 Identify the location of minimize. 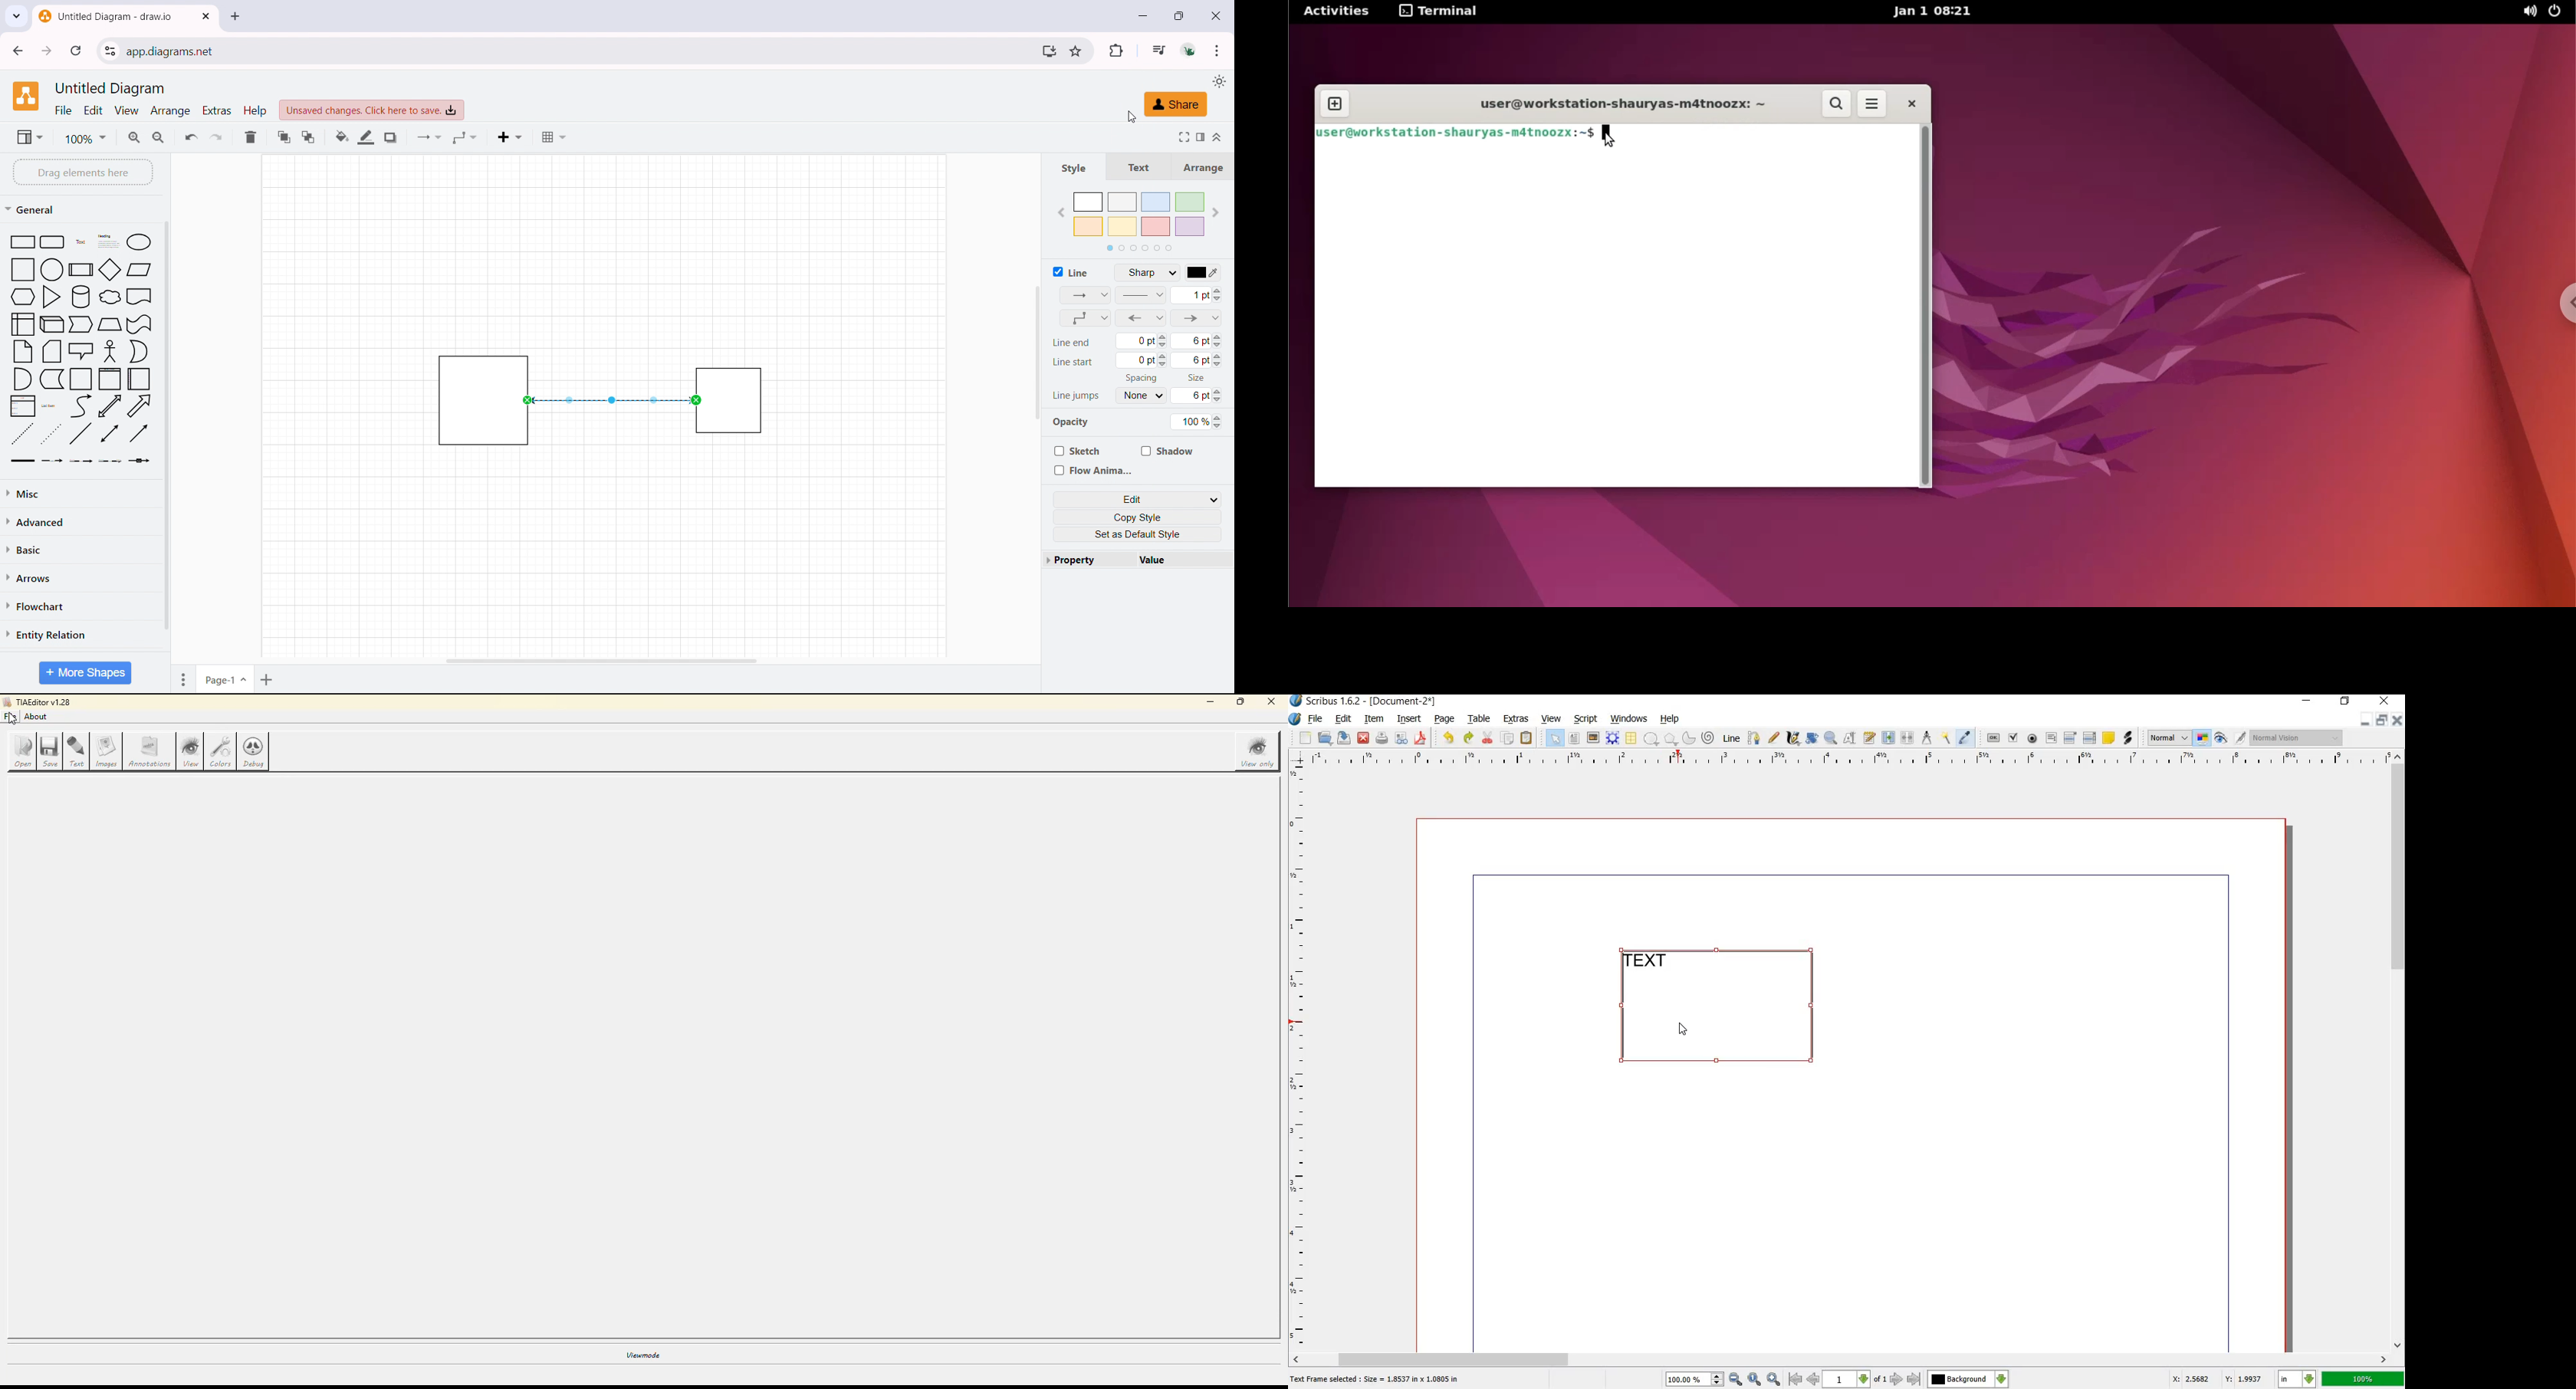
(2366, 721).